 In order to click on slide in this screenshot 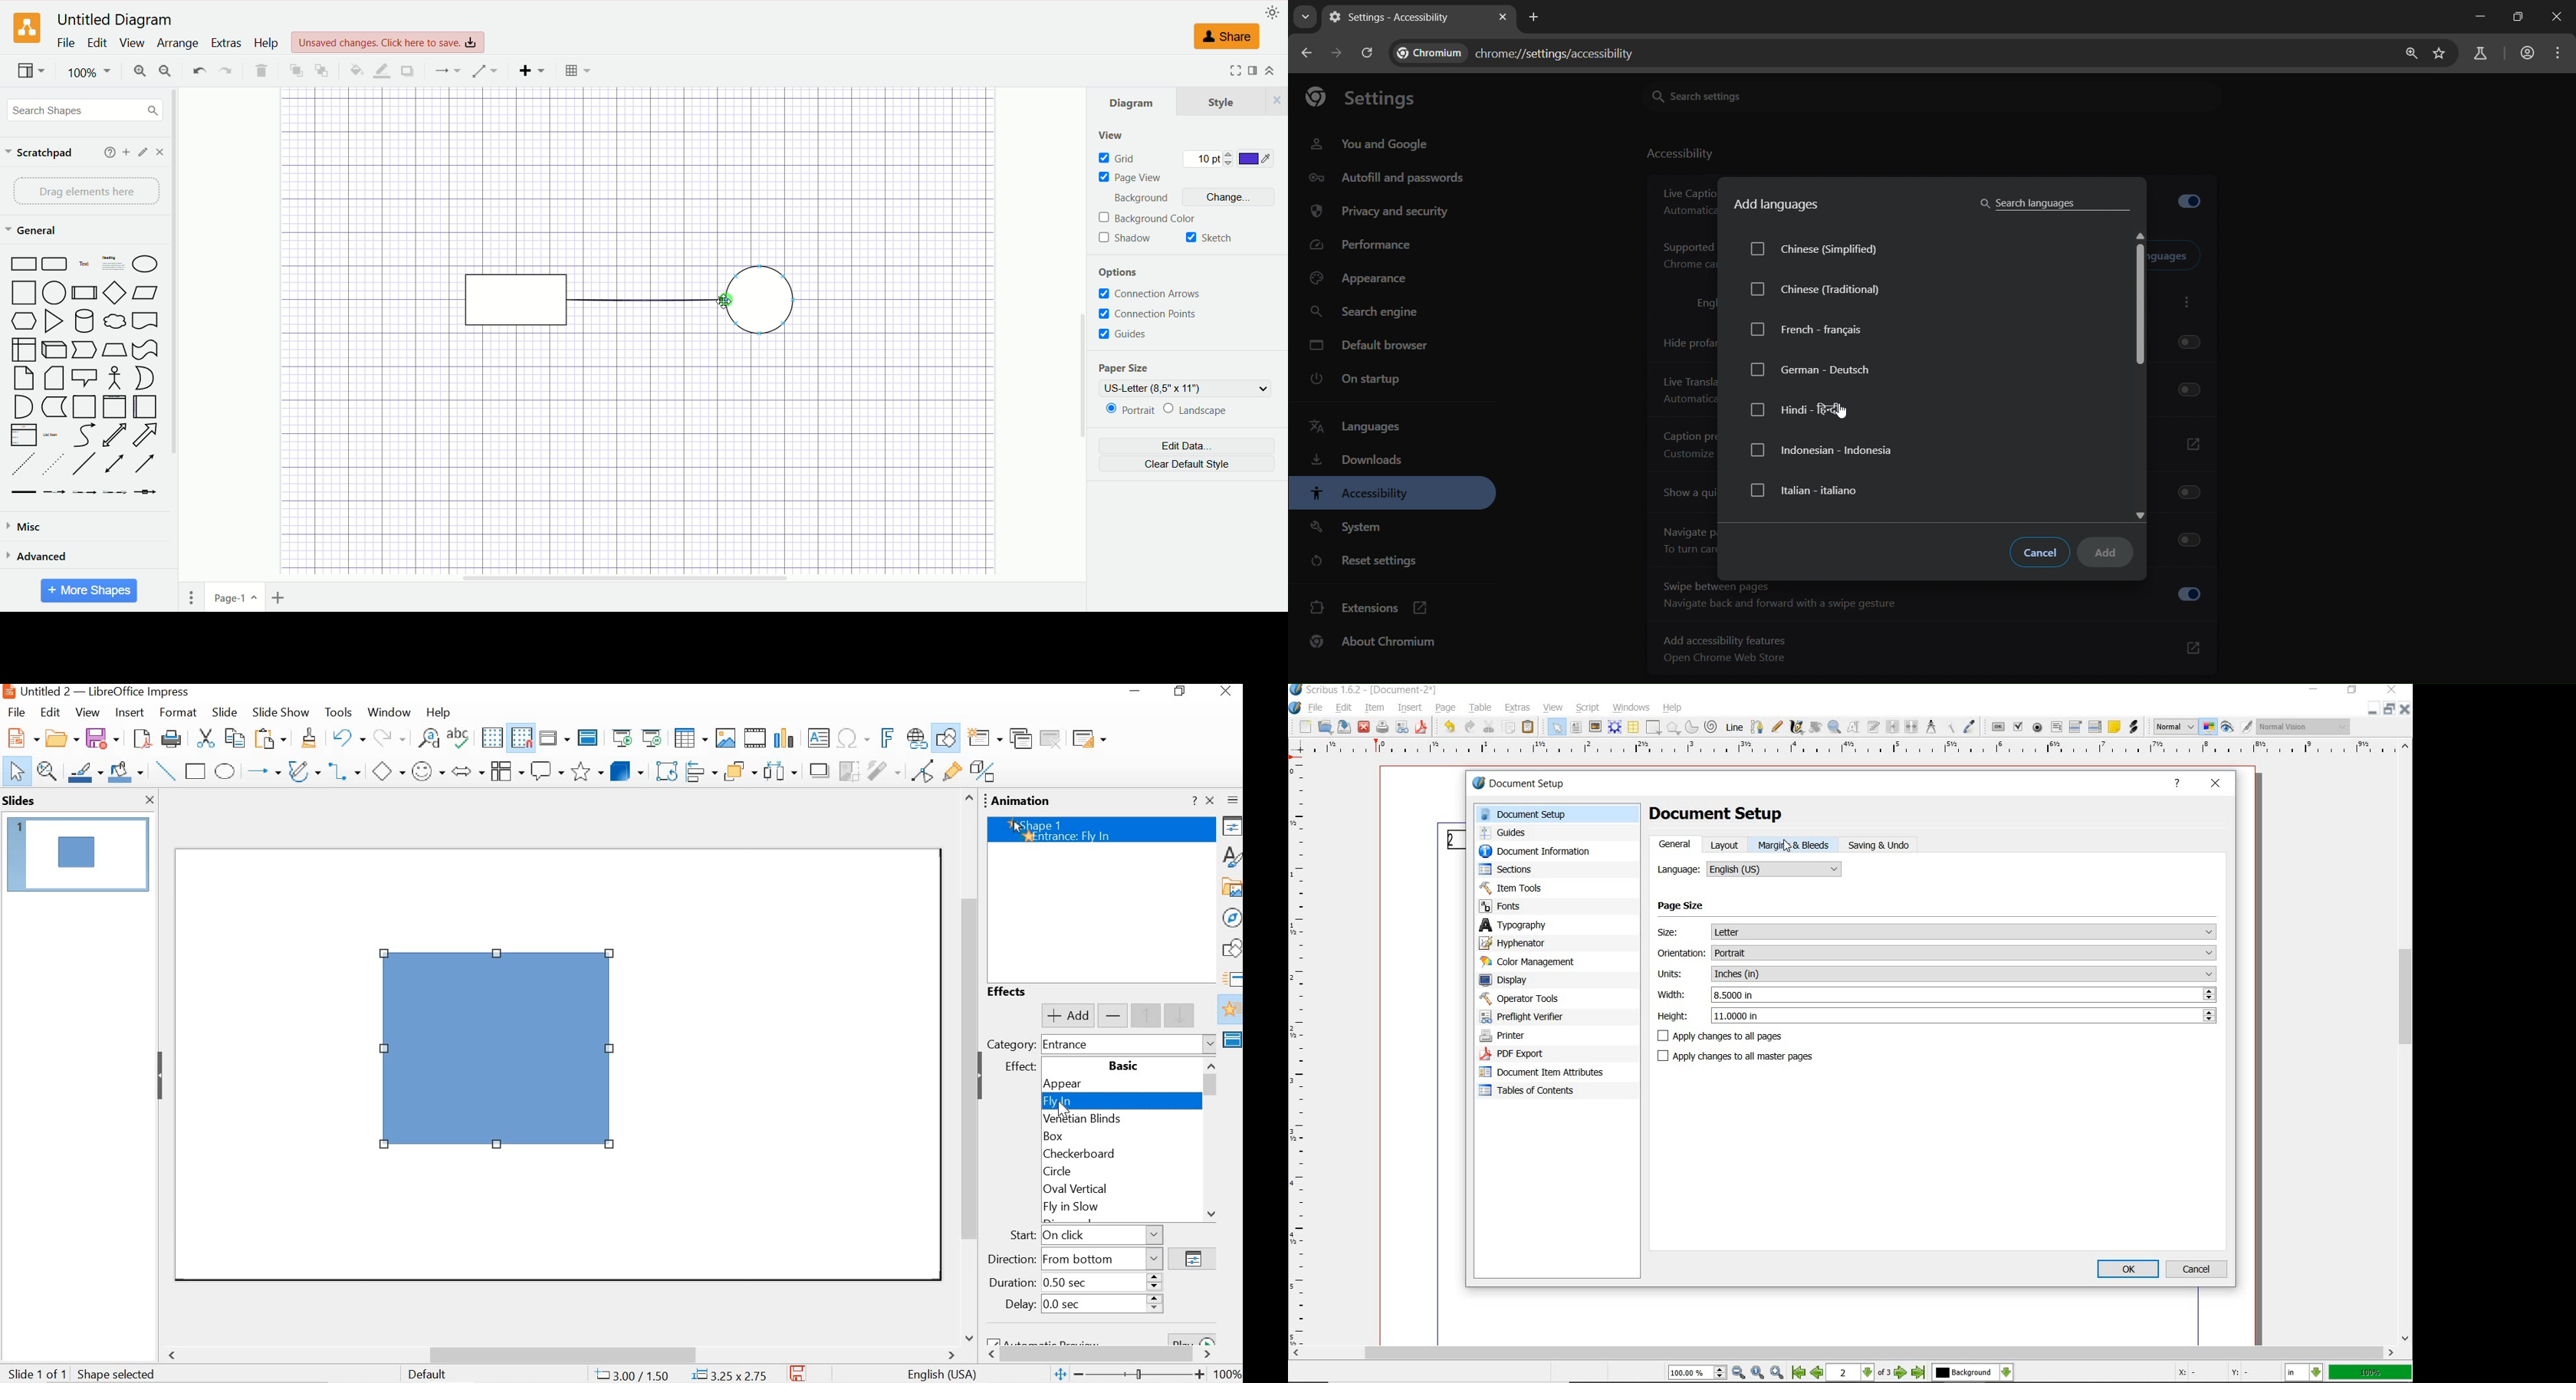, I will do `click(225, 711)`.